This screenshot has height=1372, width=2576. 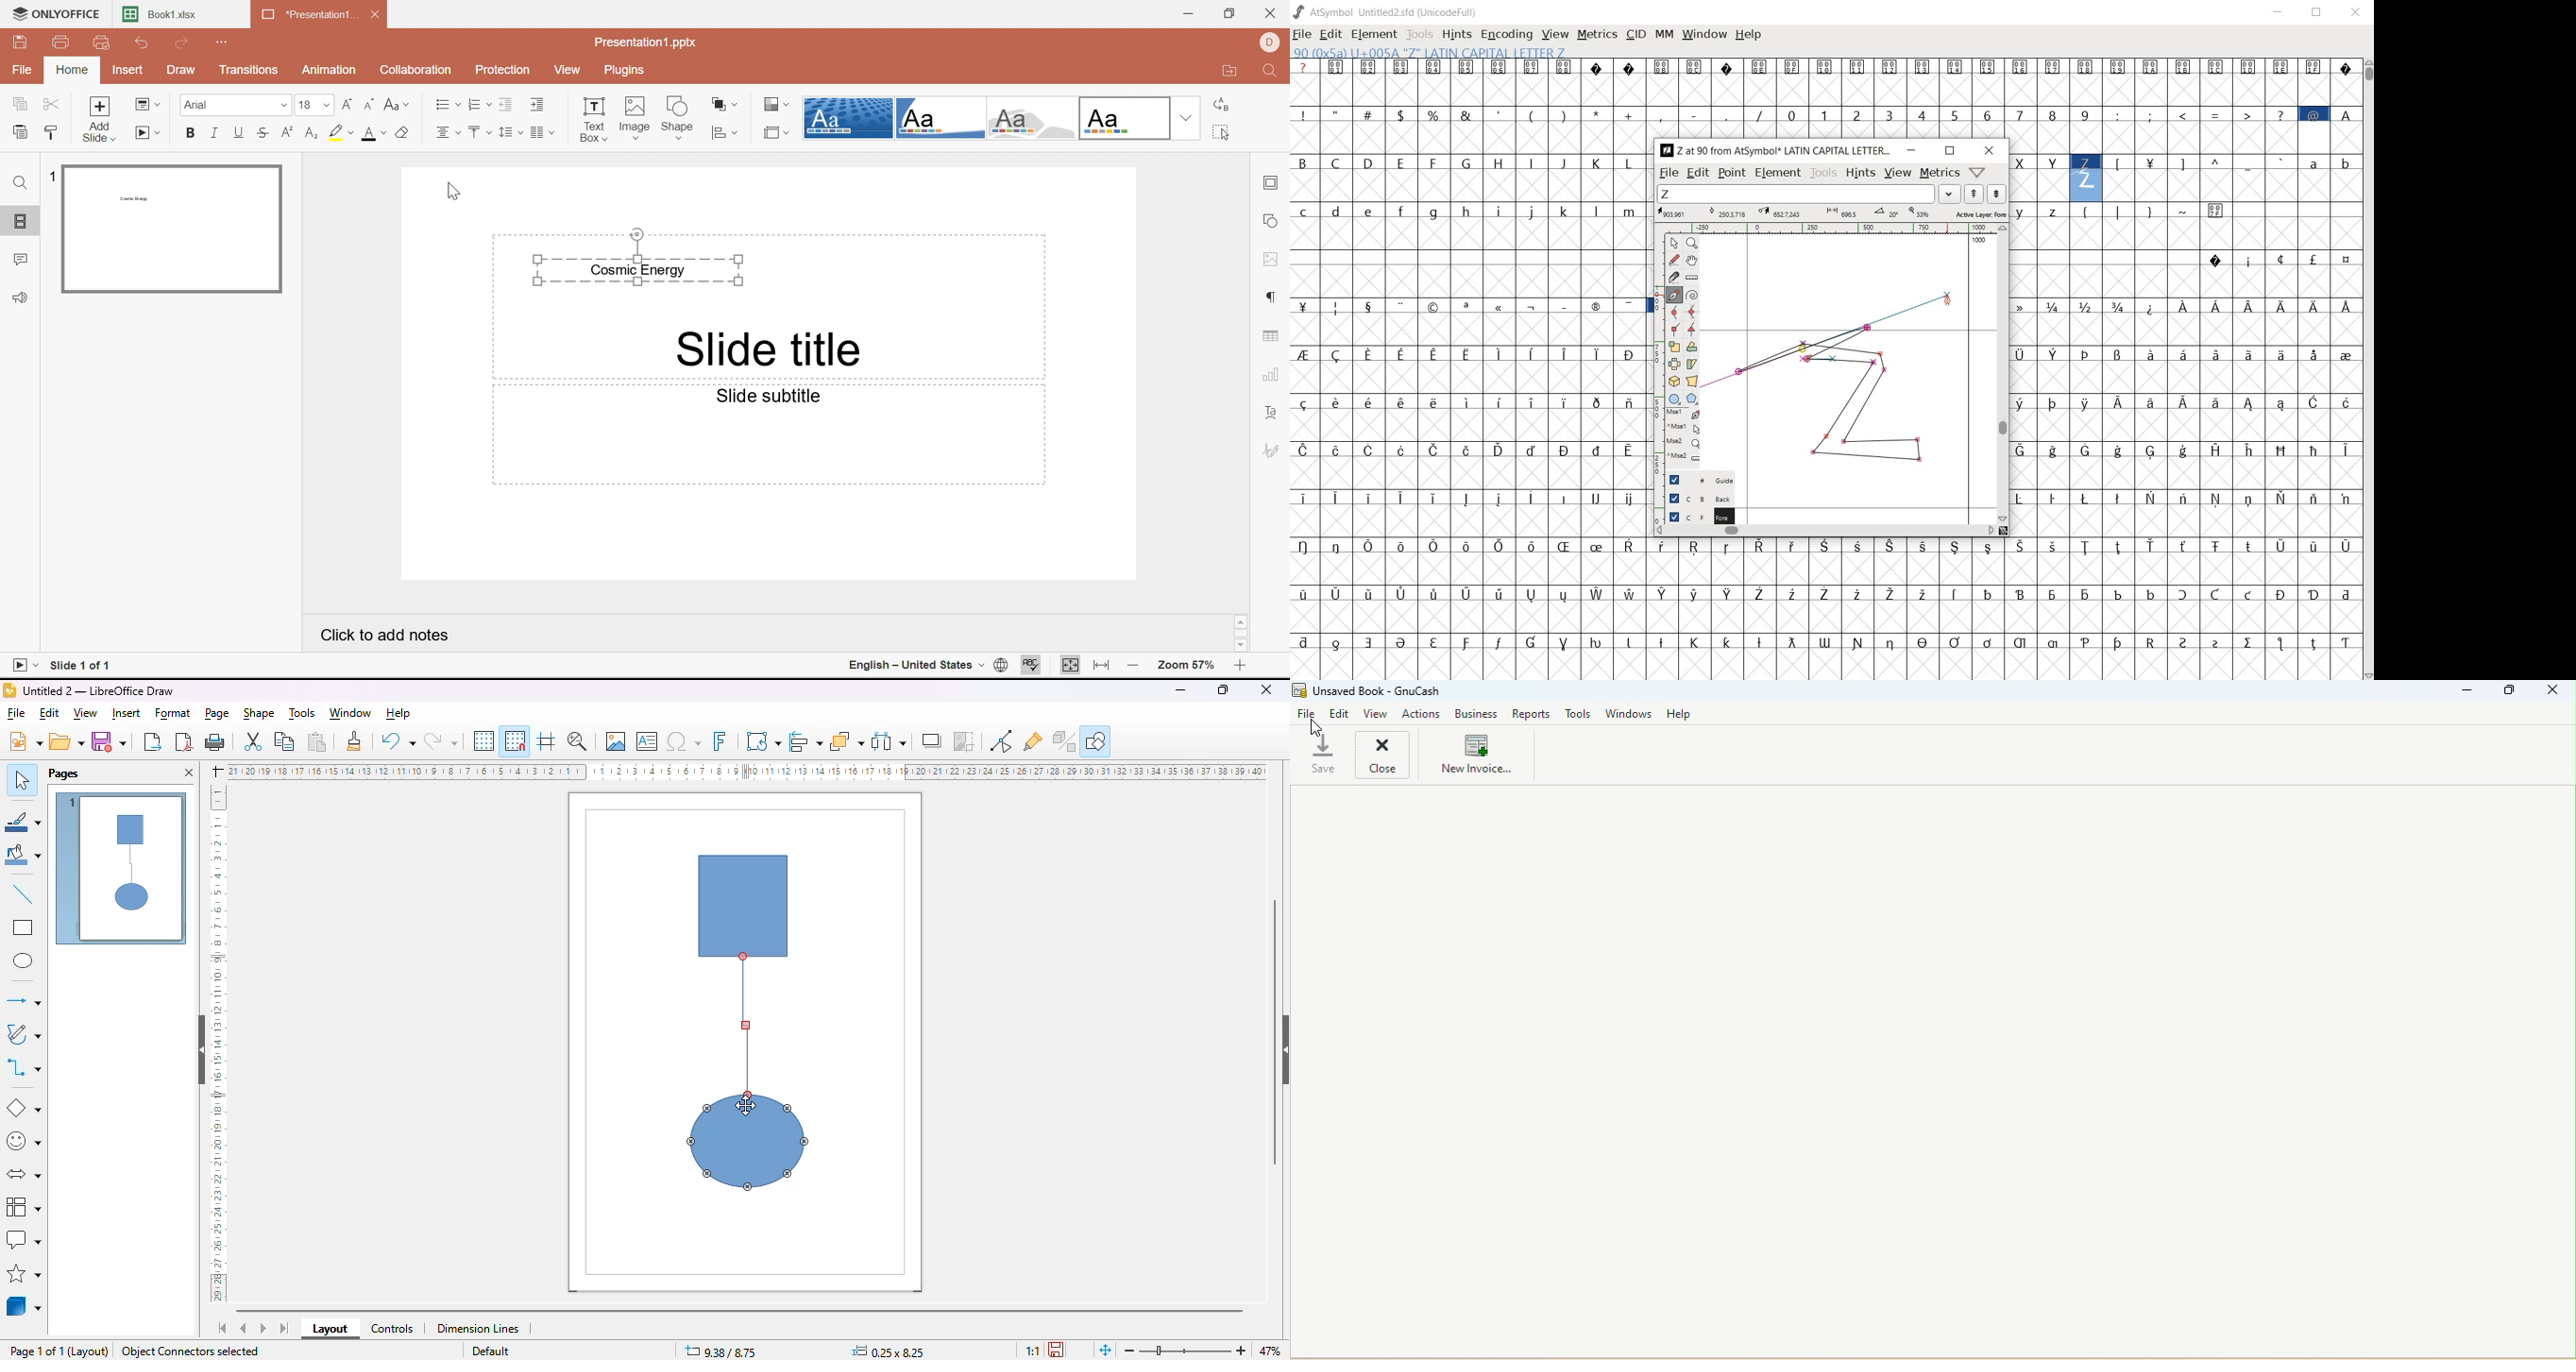 What do you see at coordinates (440, 742) in the screenshot?
I see `redo` at bounding box center [440, 742].